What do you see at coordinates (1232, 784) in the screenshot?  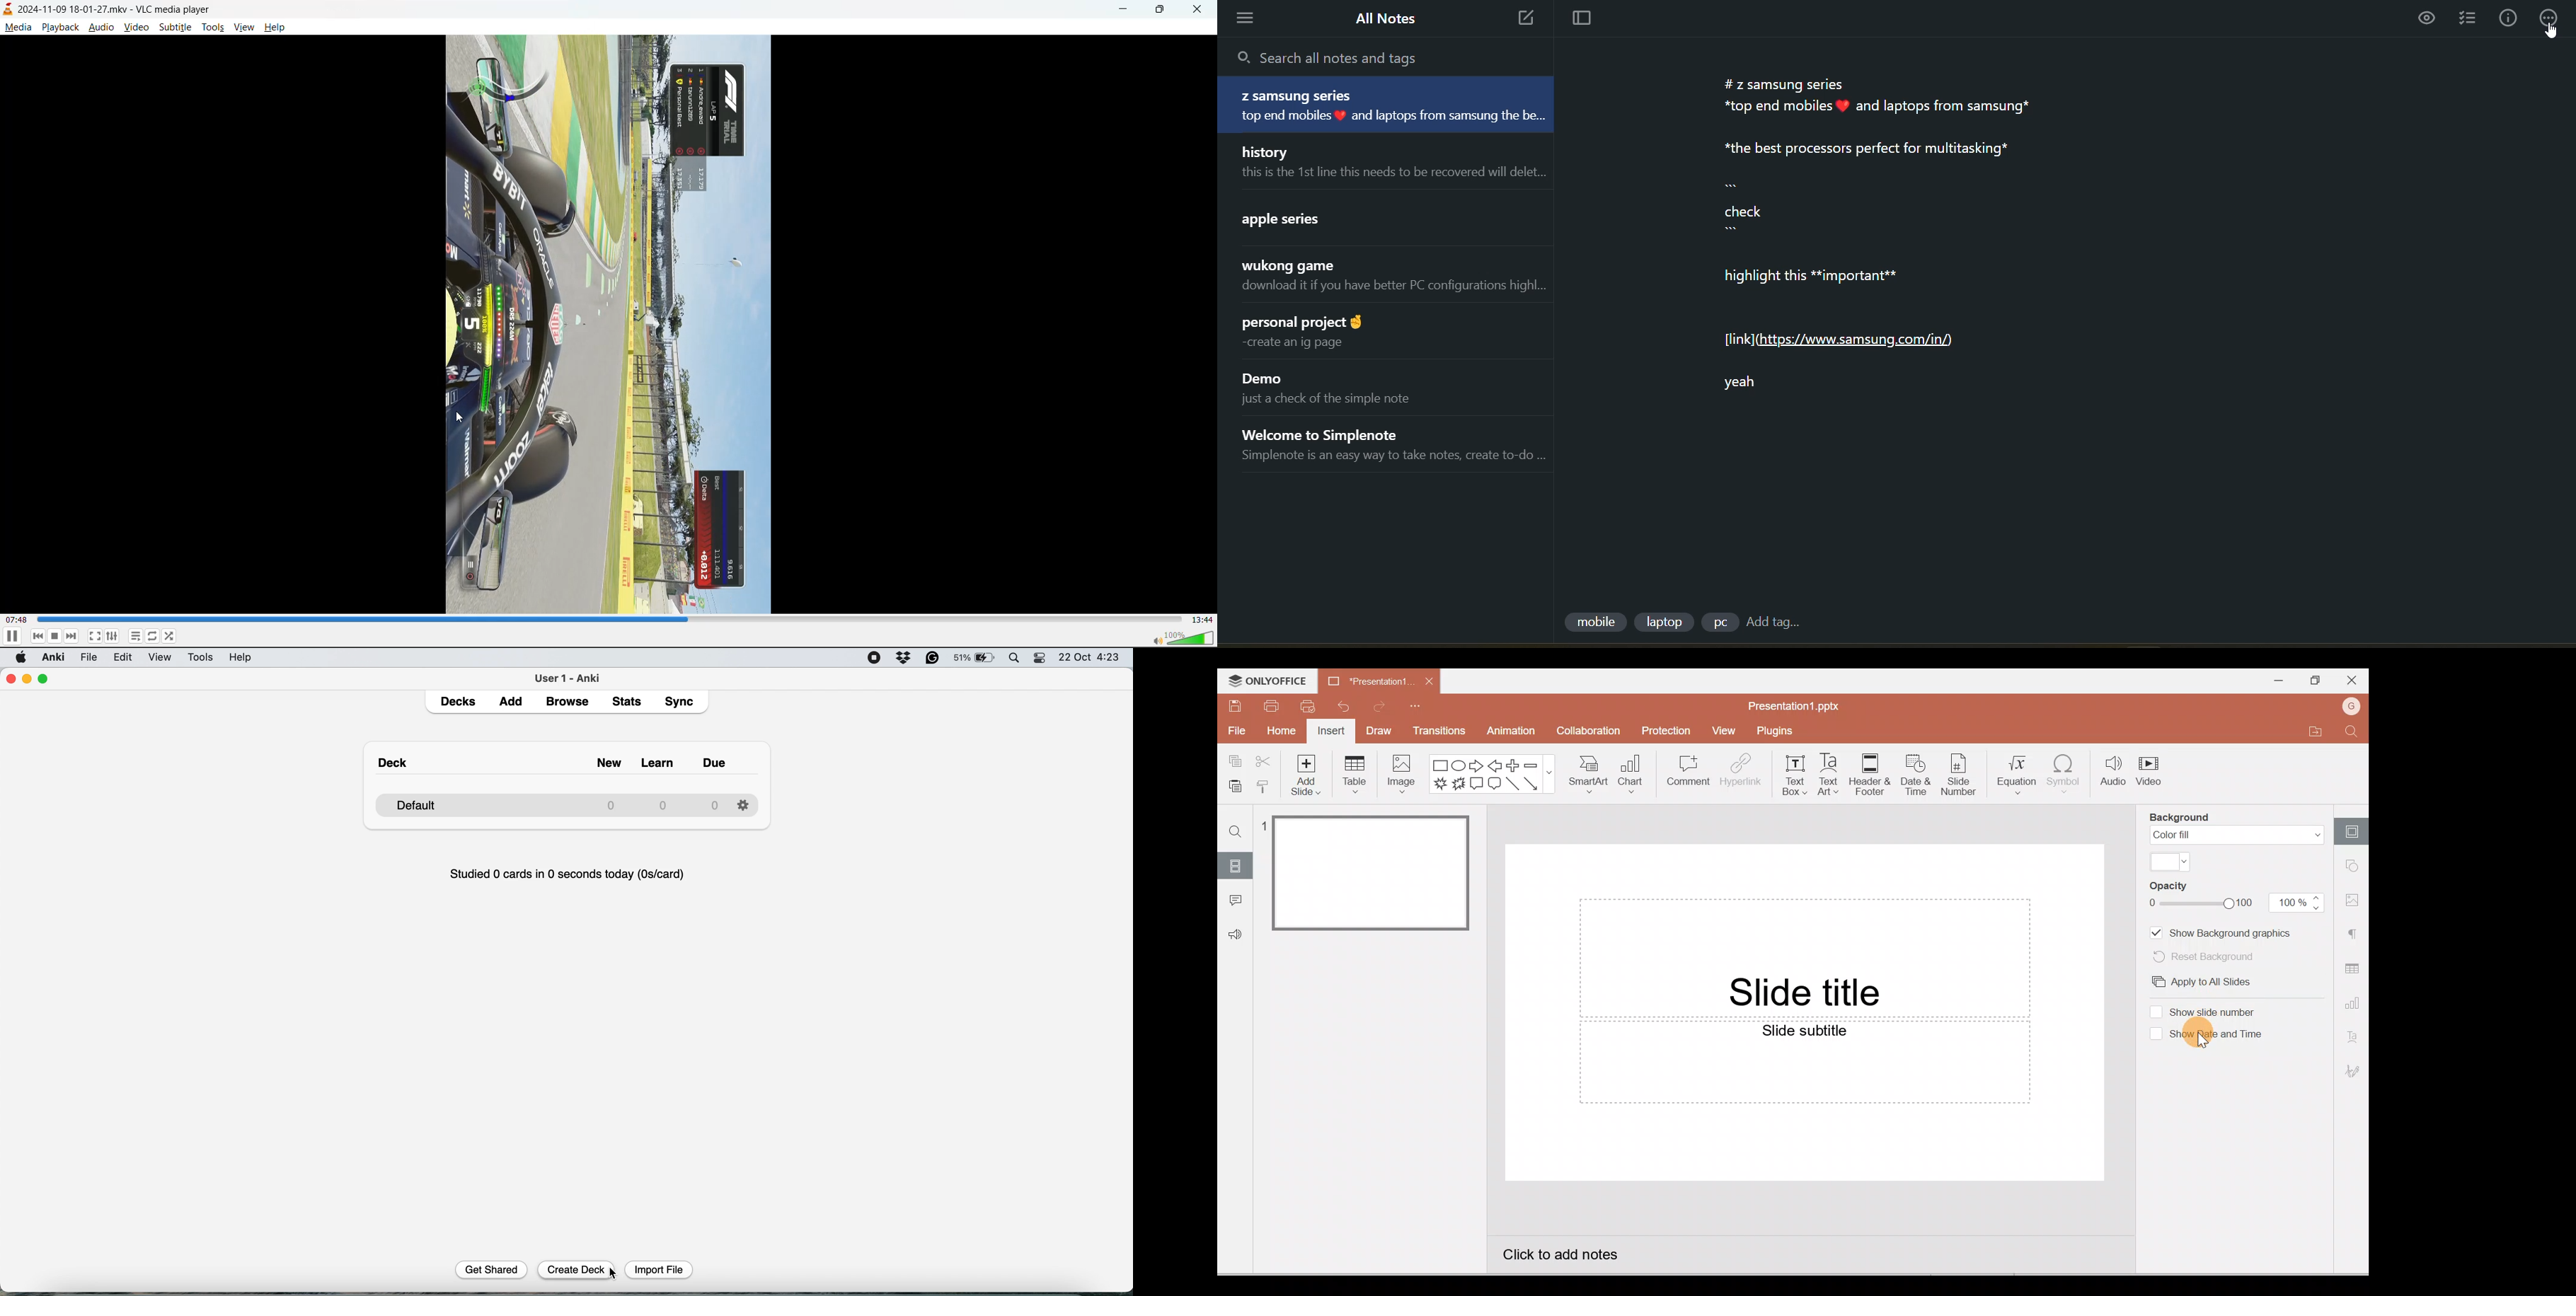 I see `Paste` at bounding box center [1232, 784].